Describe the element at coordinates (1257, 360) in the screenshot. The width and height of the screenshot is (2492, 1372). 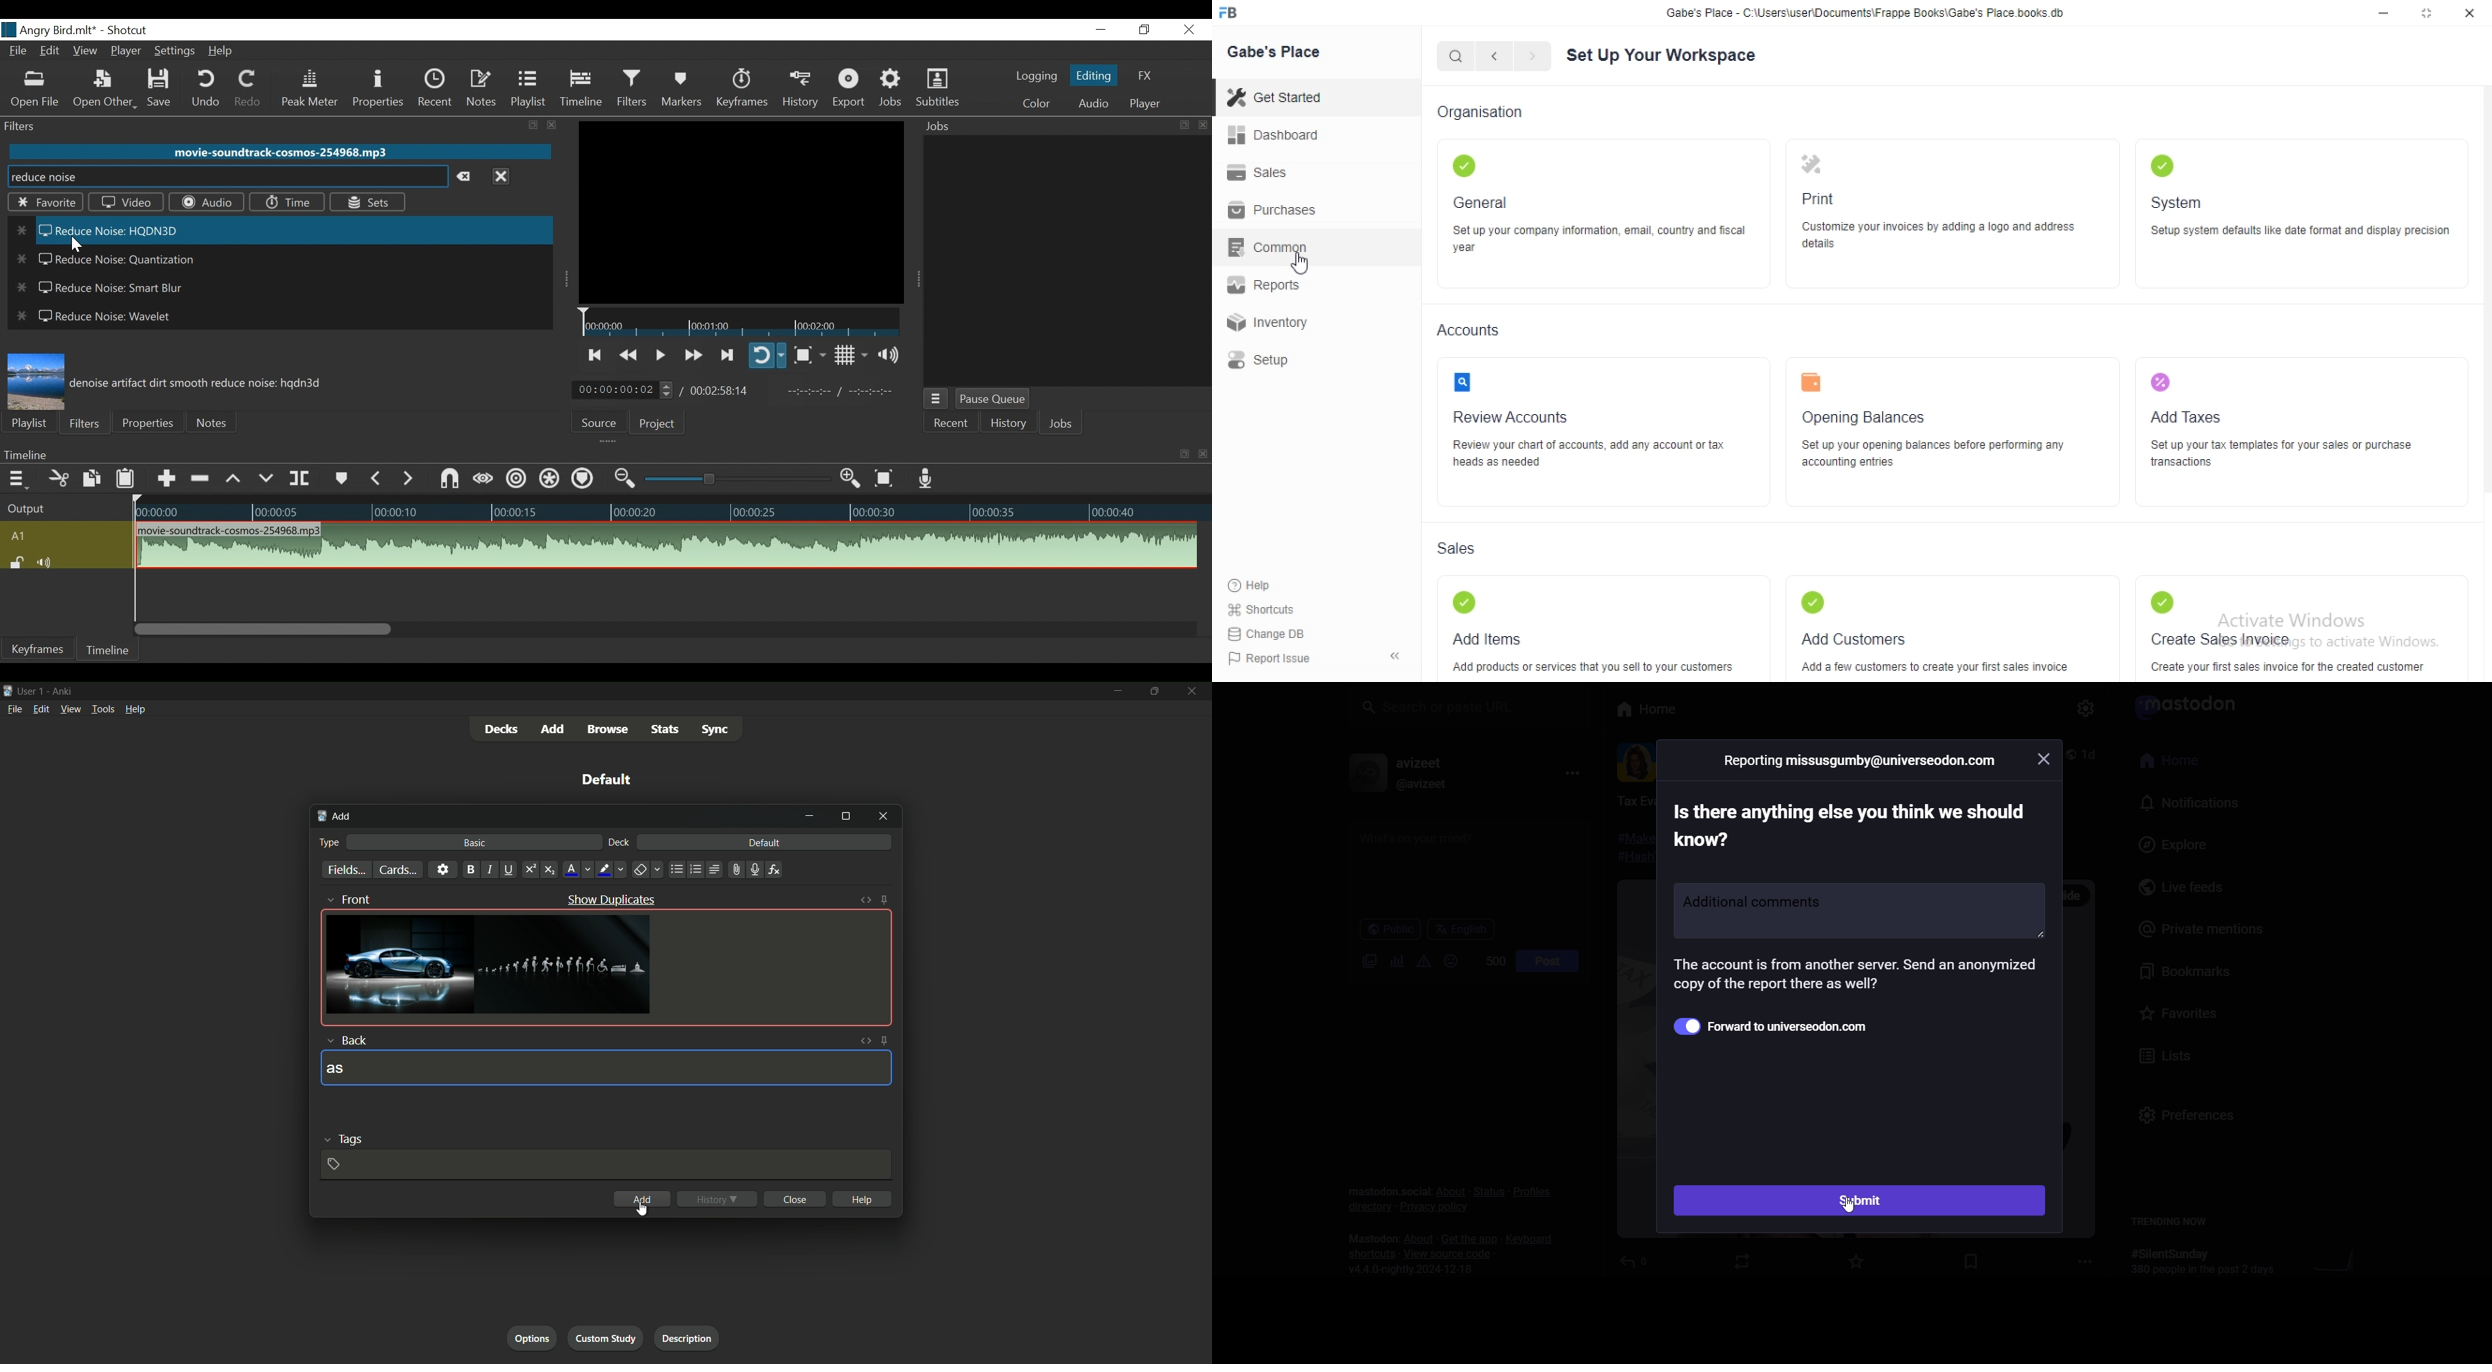
I see `Setup` at that location.